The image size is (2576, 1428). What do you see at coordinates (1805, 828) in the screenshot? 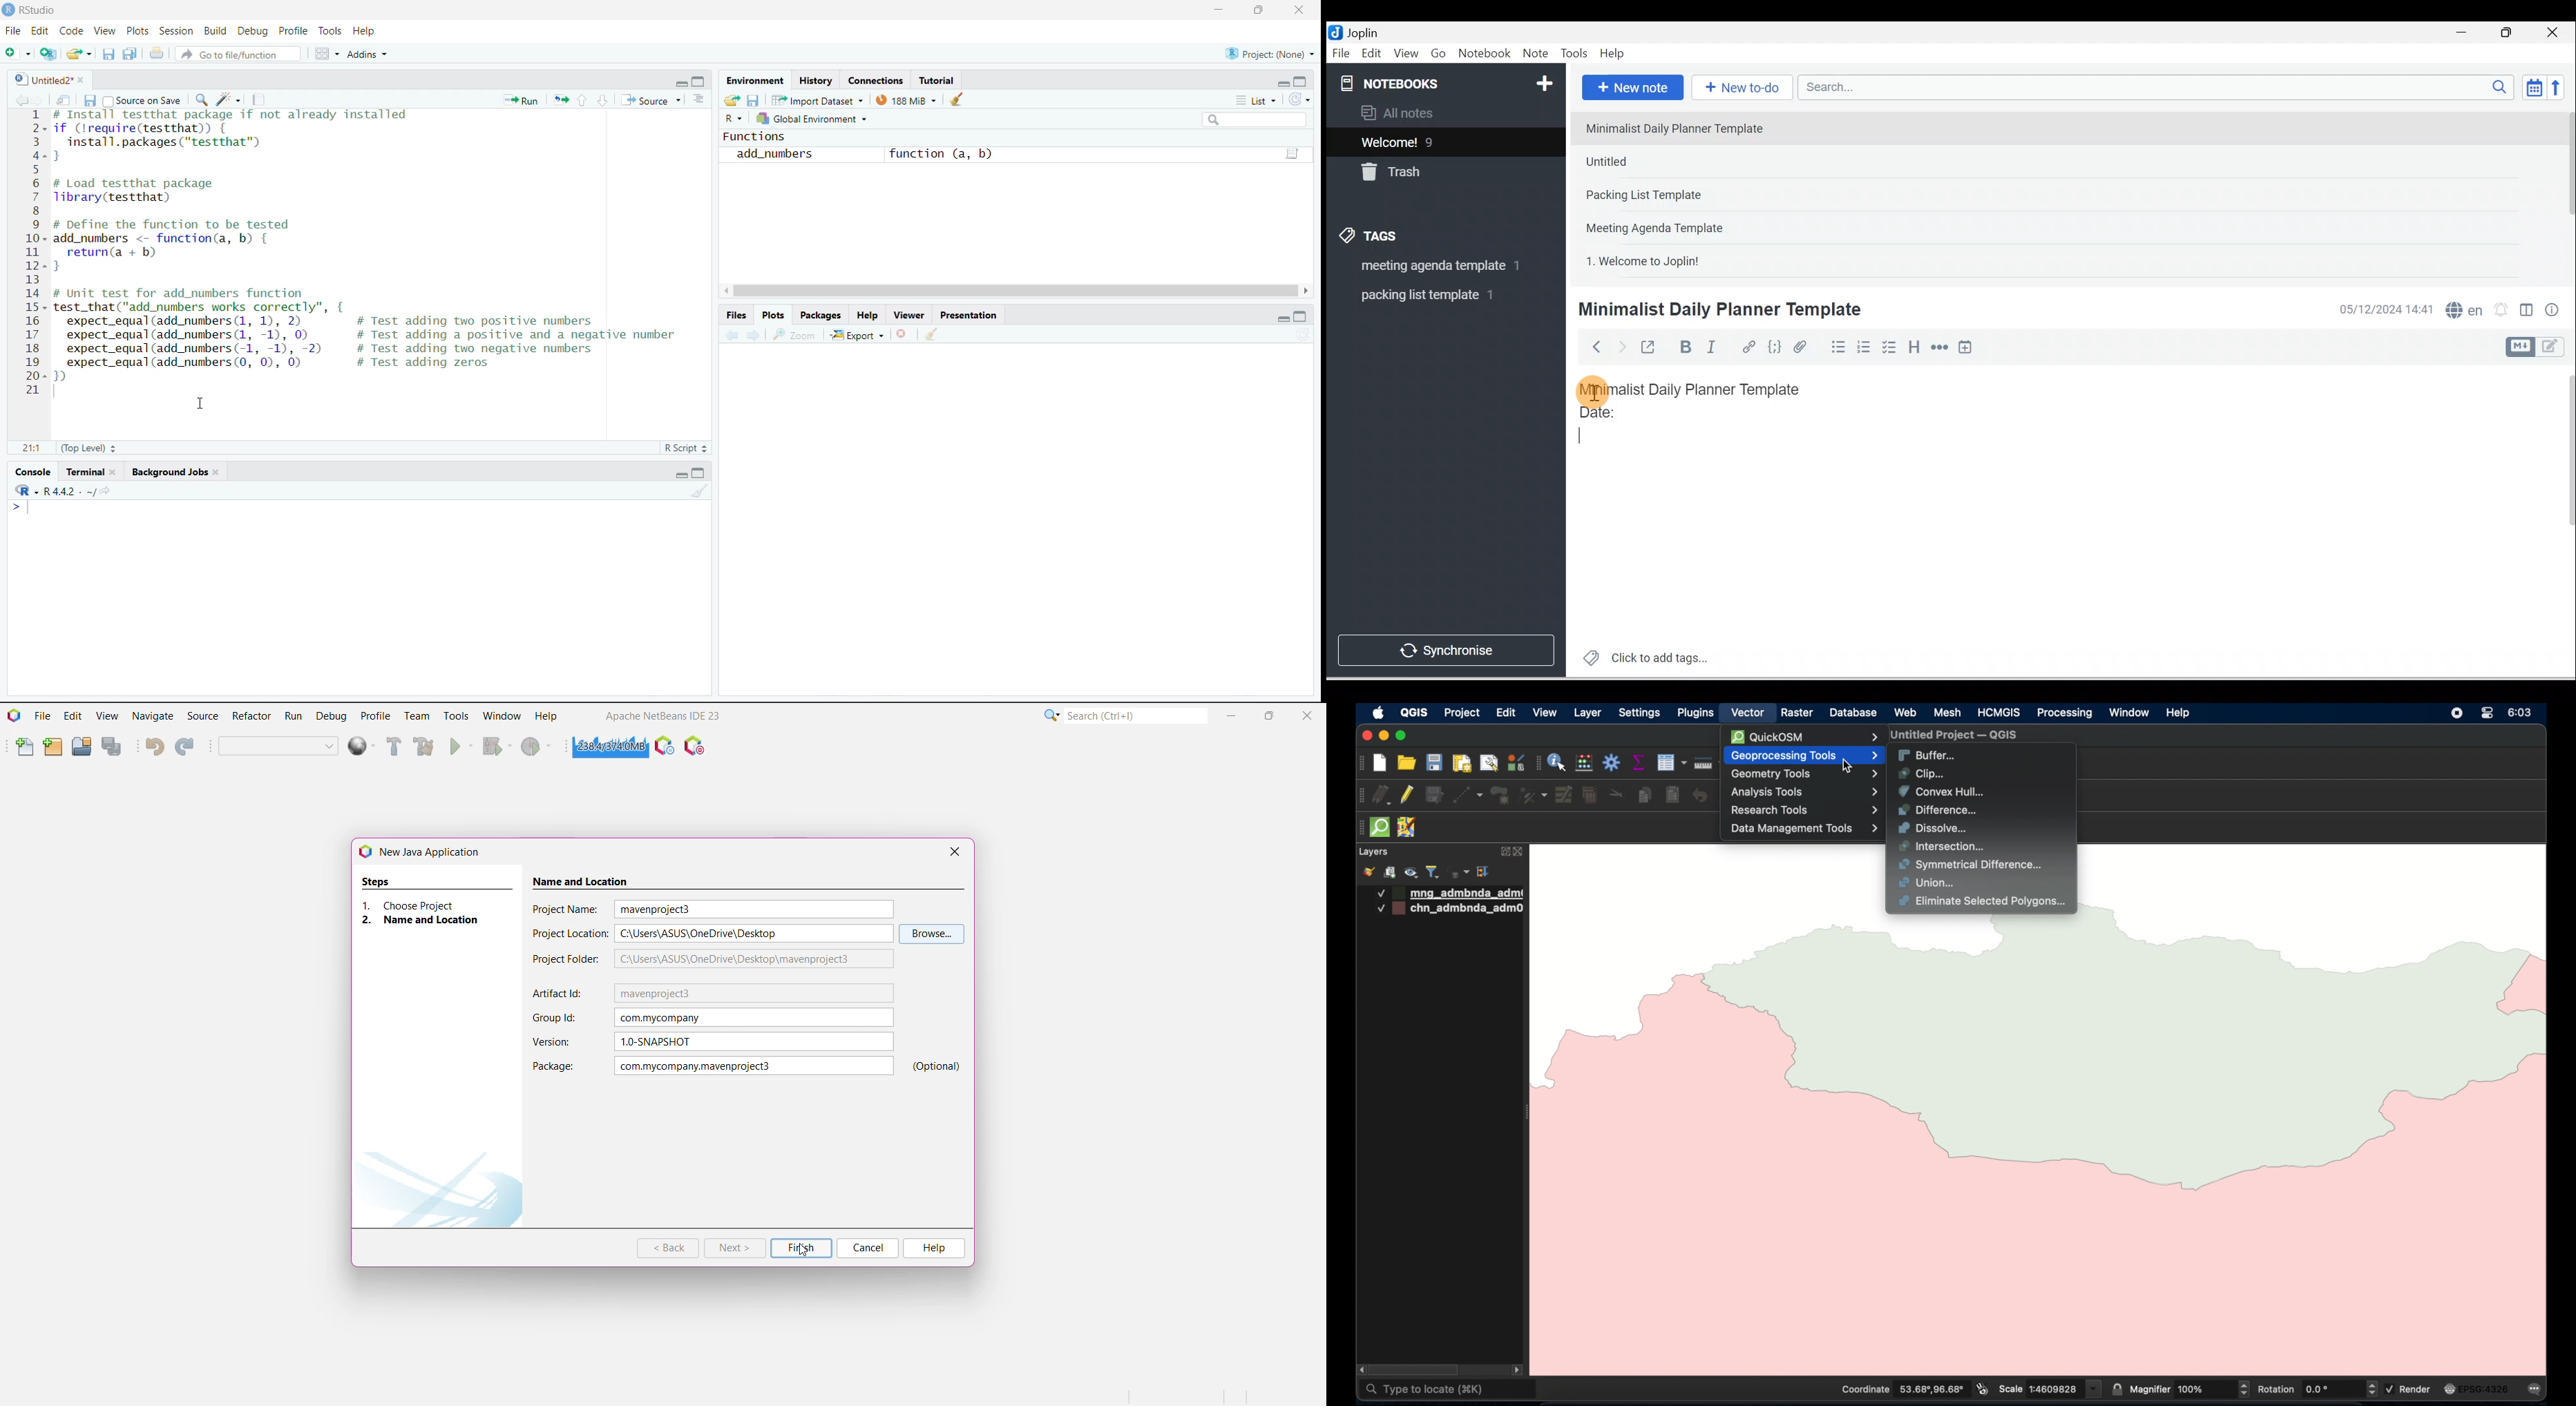
I see `data management tools menu` at bounding box center [1805, 828].